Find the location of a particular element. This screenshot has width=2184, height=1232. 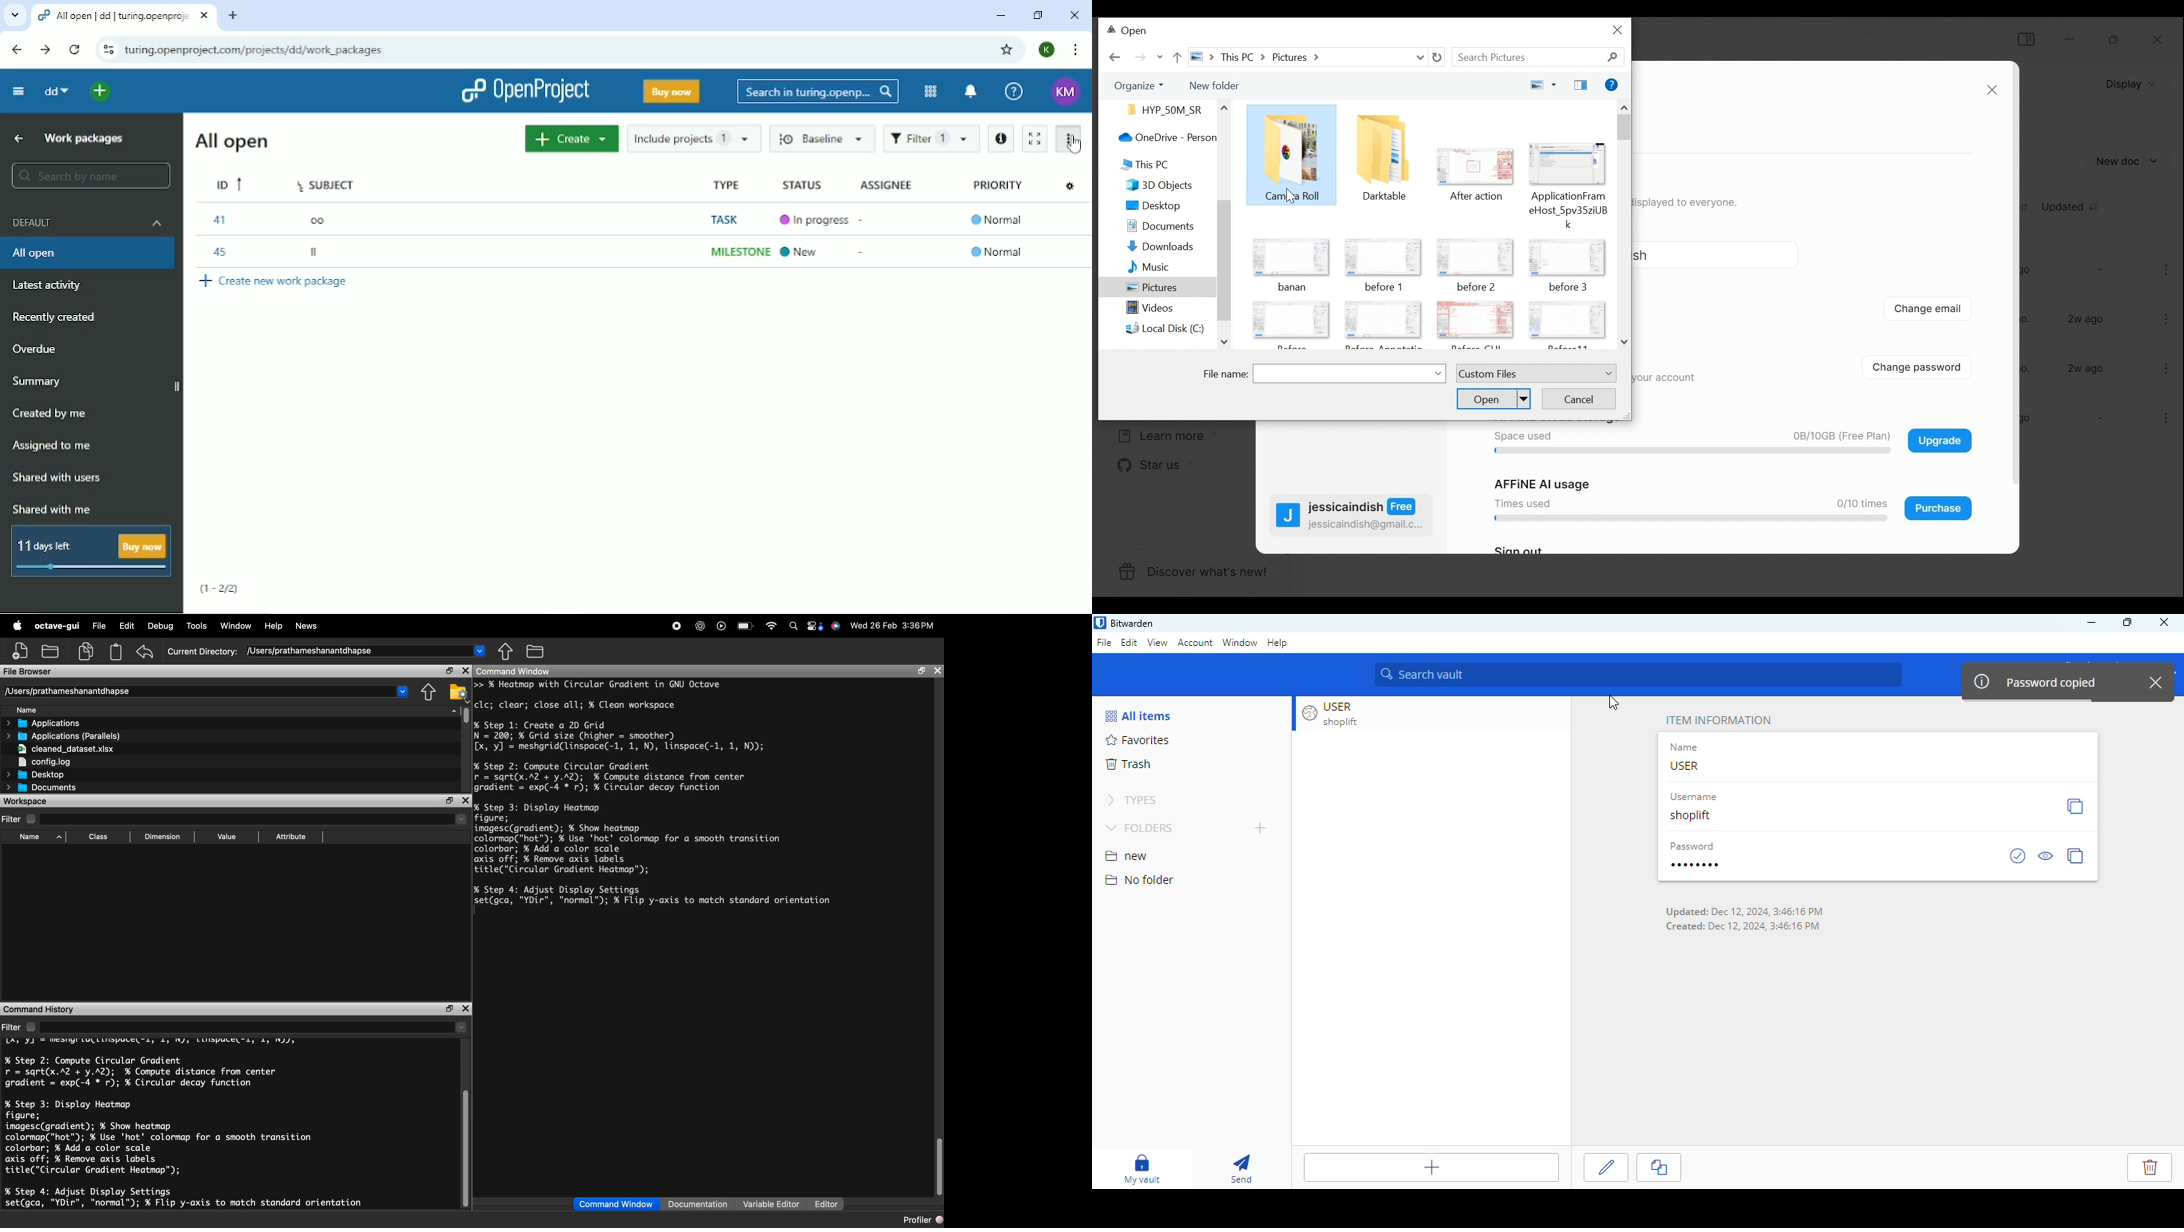

New Folder is located at coordinates (1213, 84).